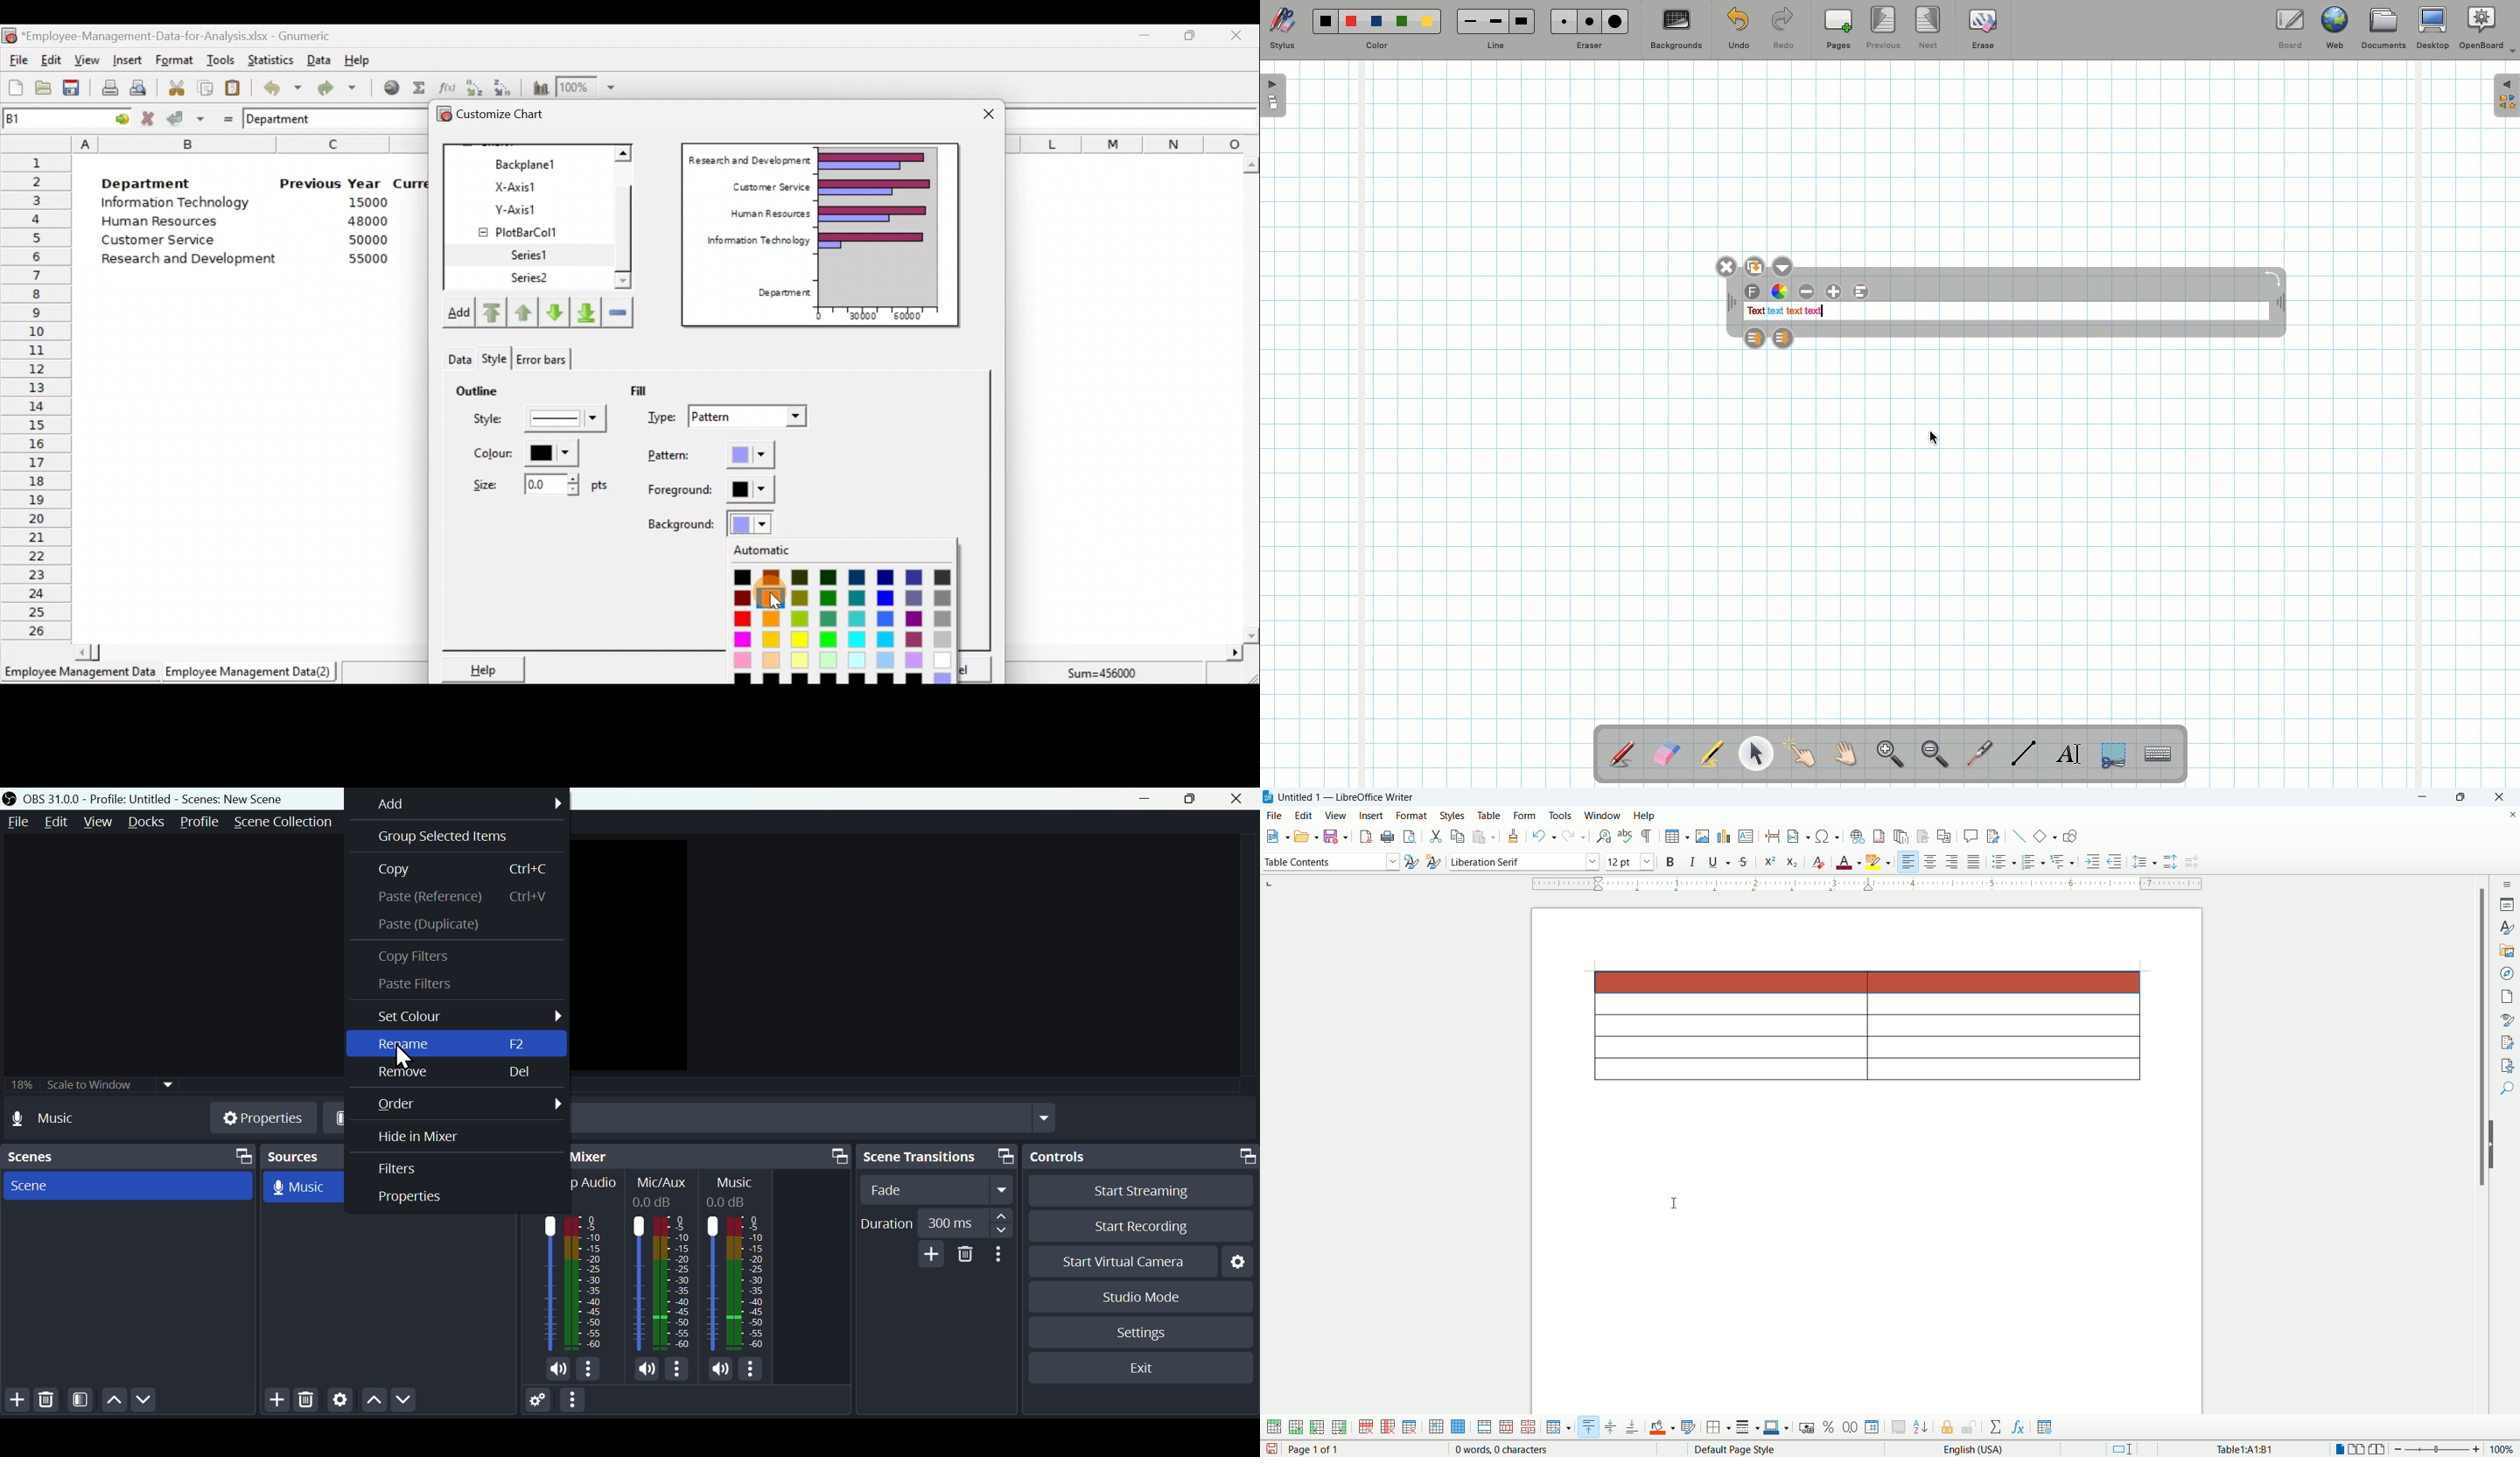 The image size is (2520, 1484). I want to click on Information Technology, so click(177, 203).